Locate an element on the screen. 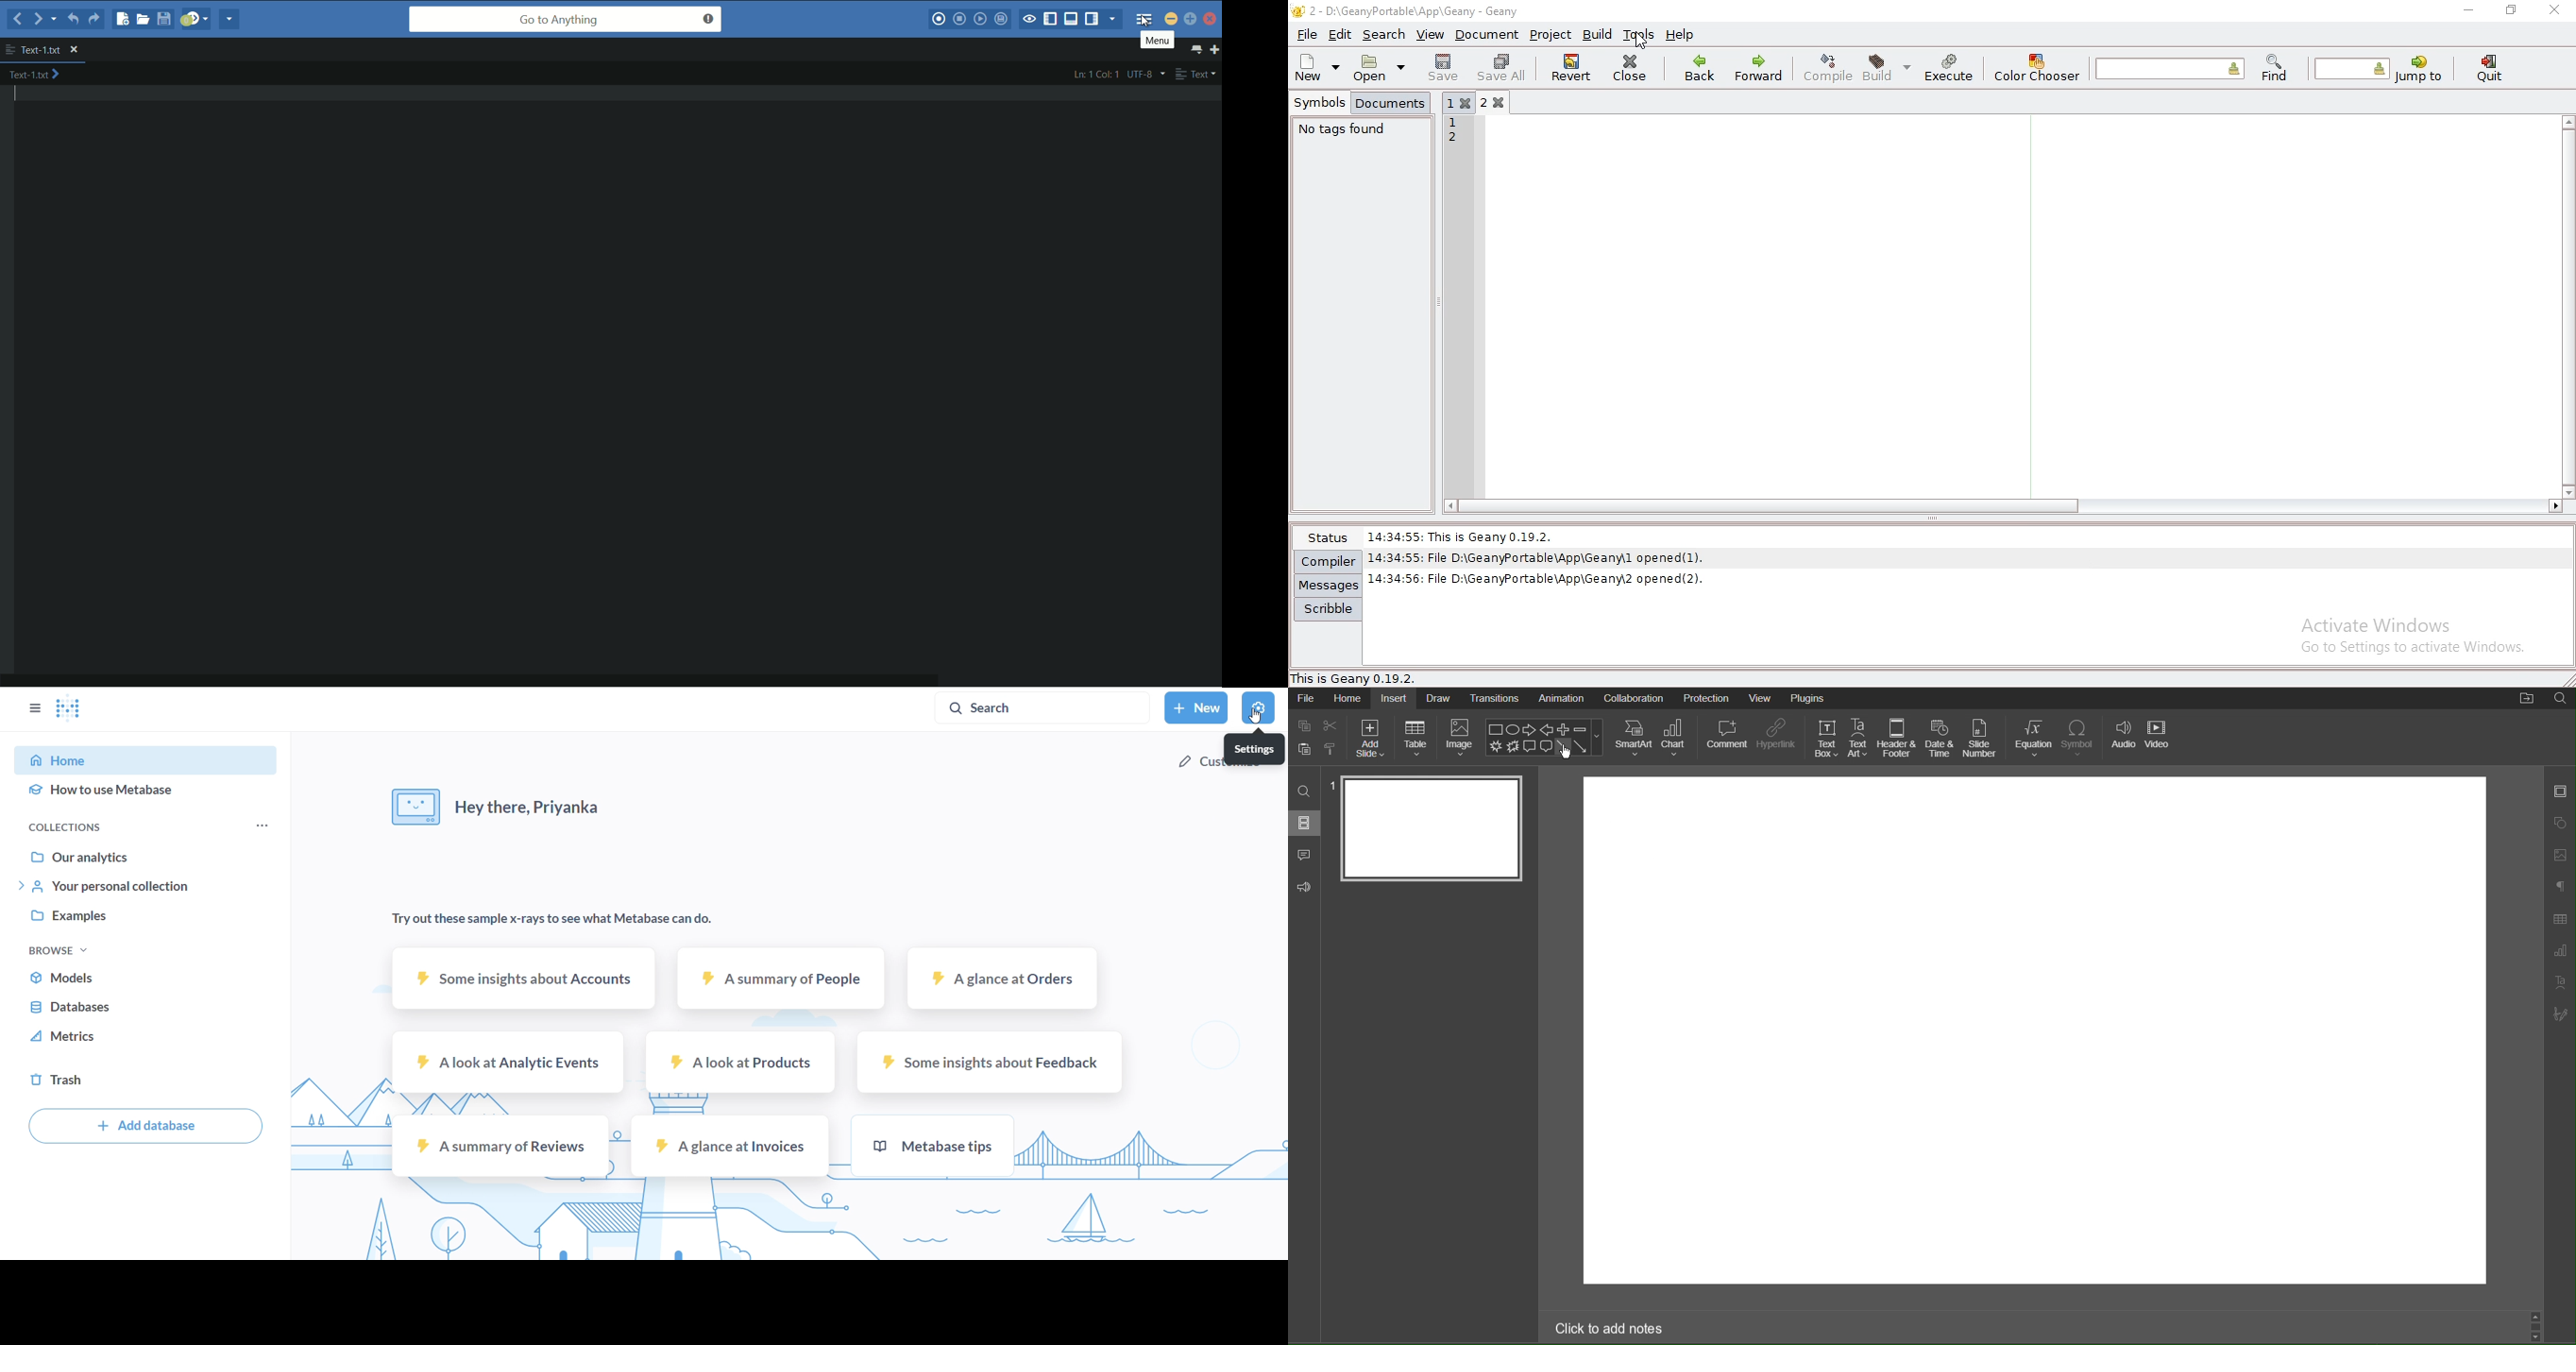 The height and width of the screenshot is (1372, 2576). Chart is located at coordinates (1677, 738).